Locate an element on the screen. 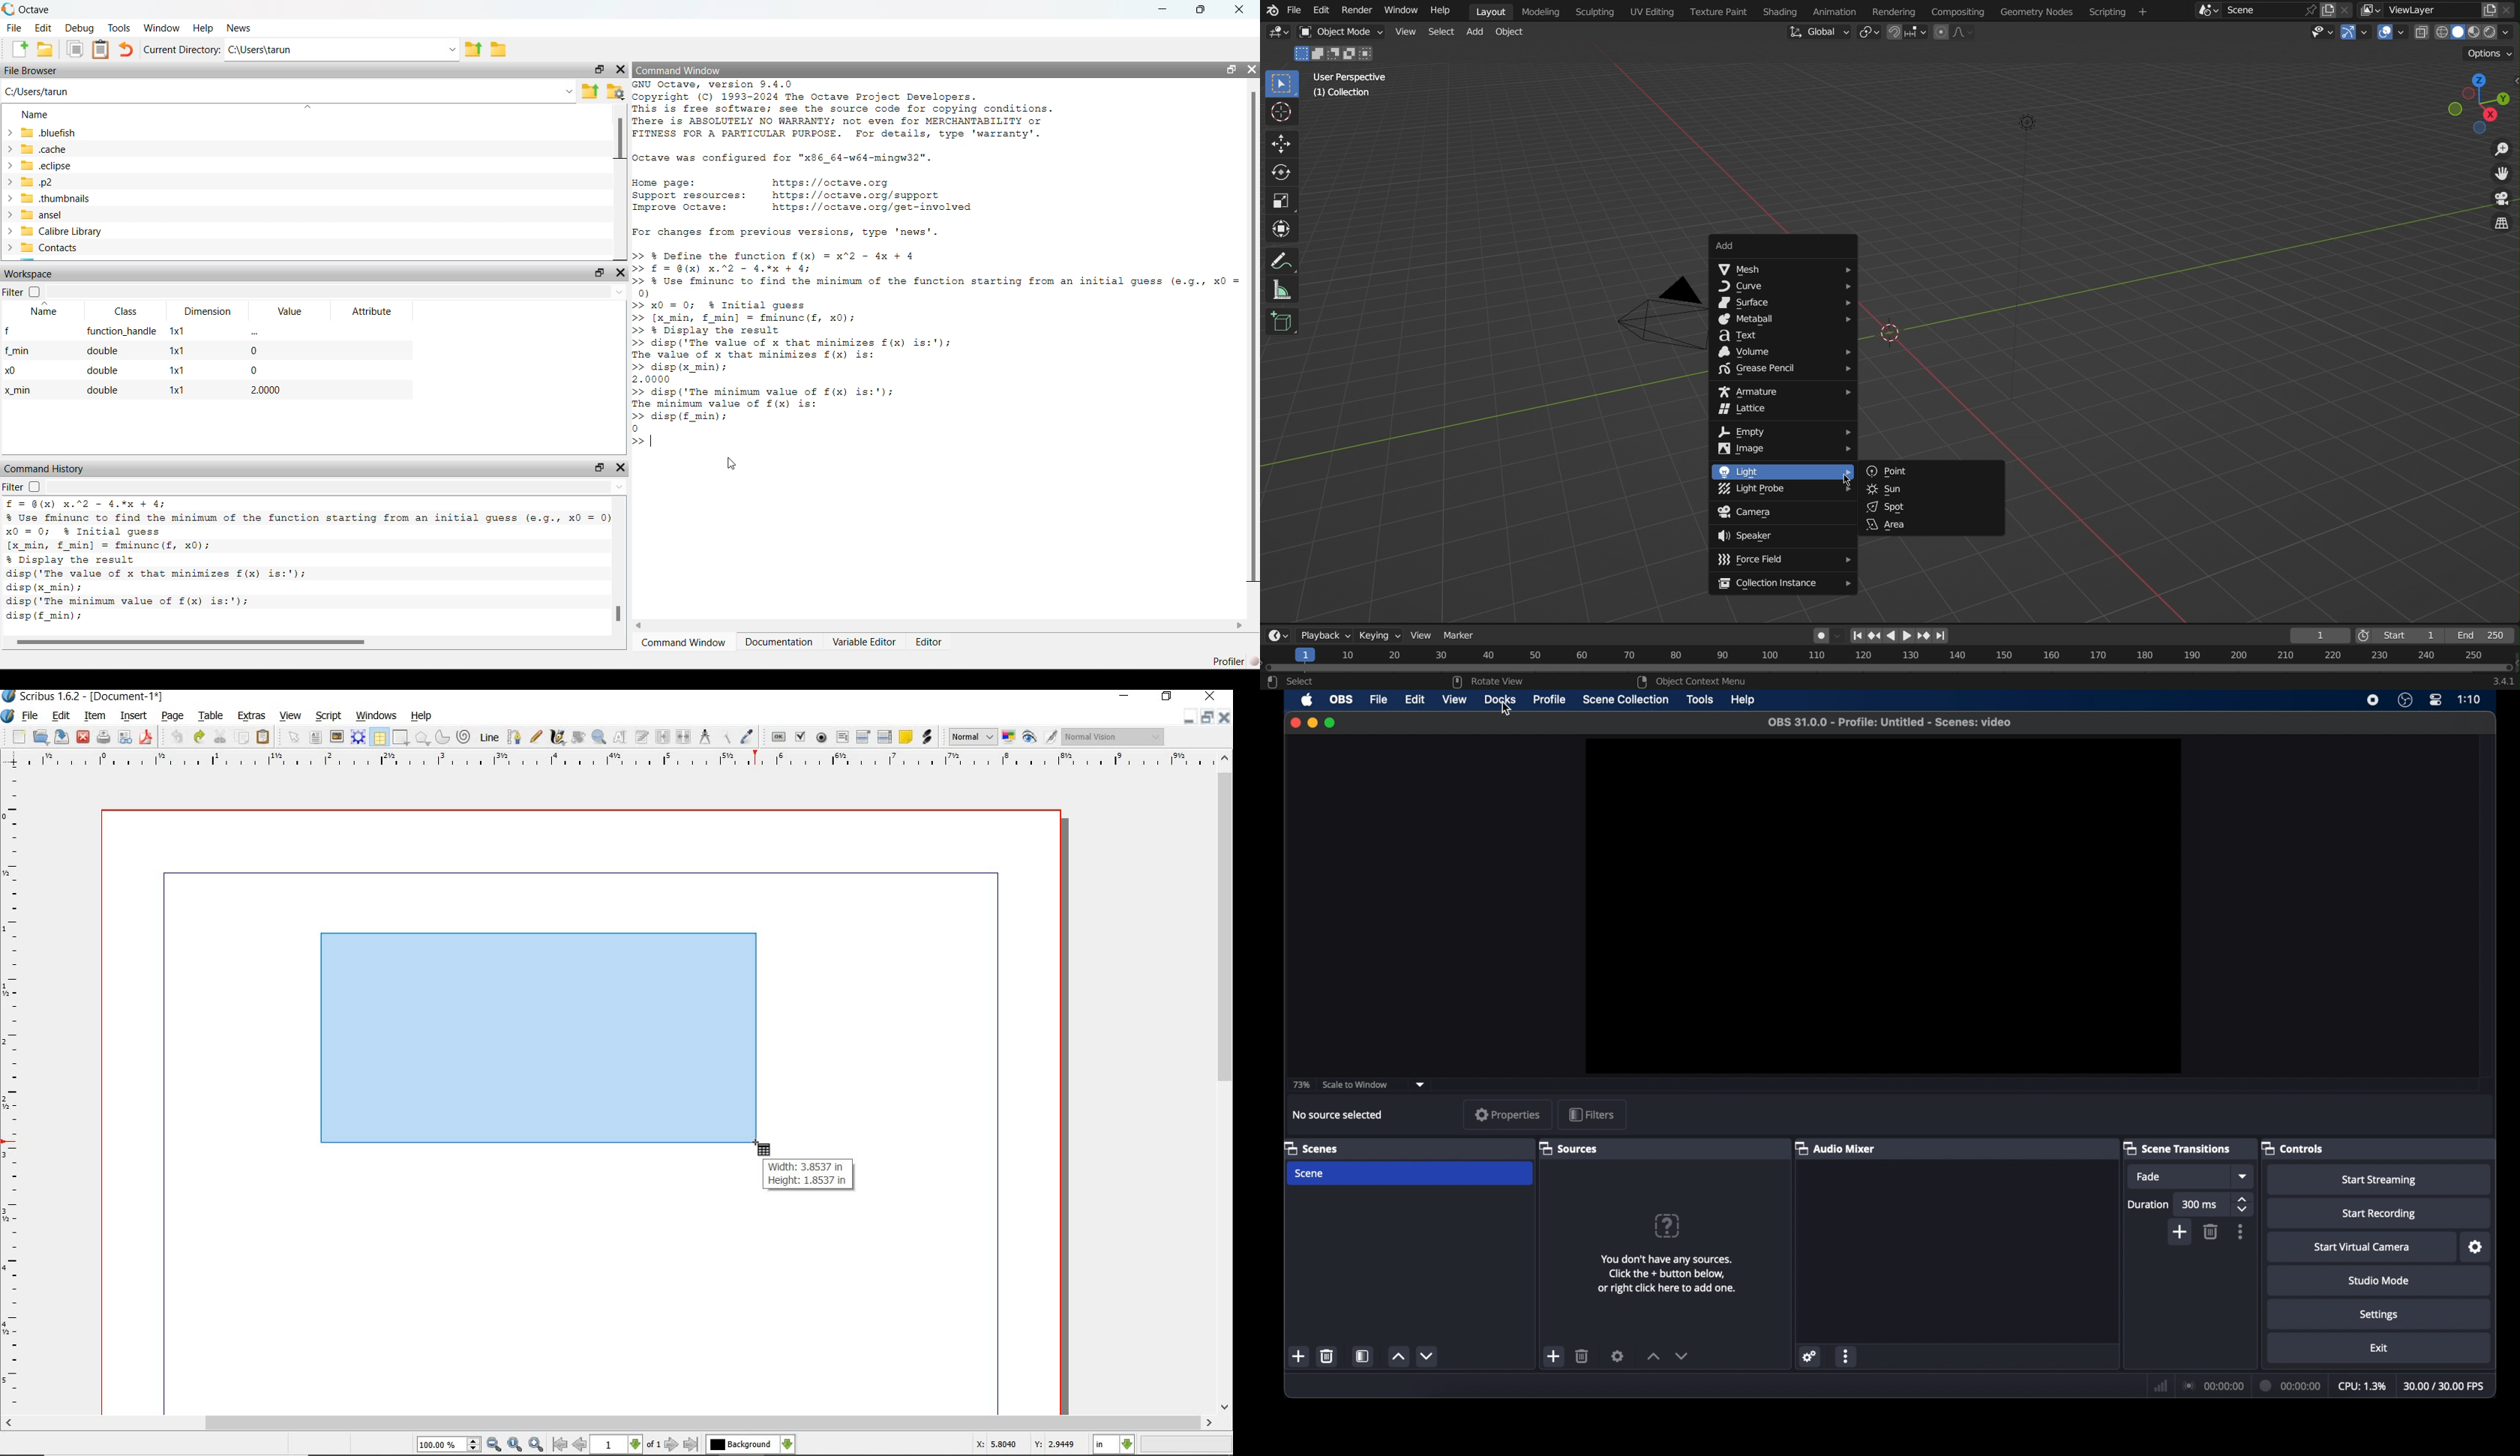  delete is located at coordinates (2210, 1231).